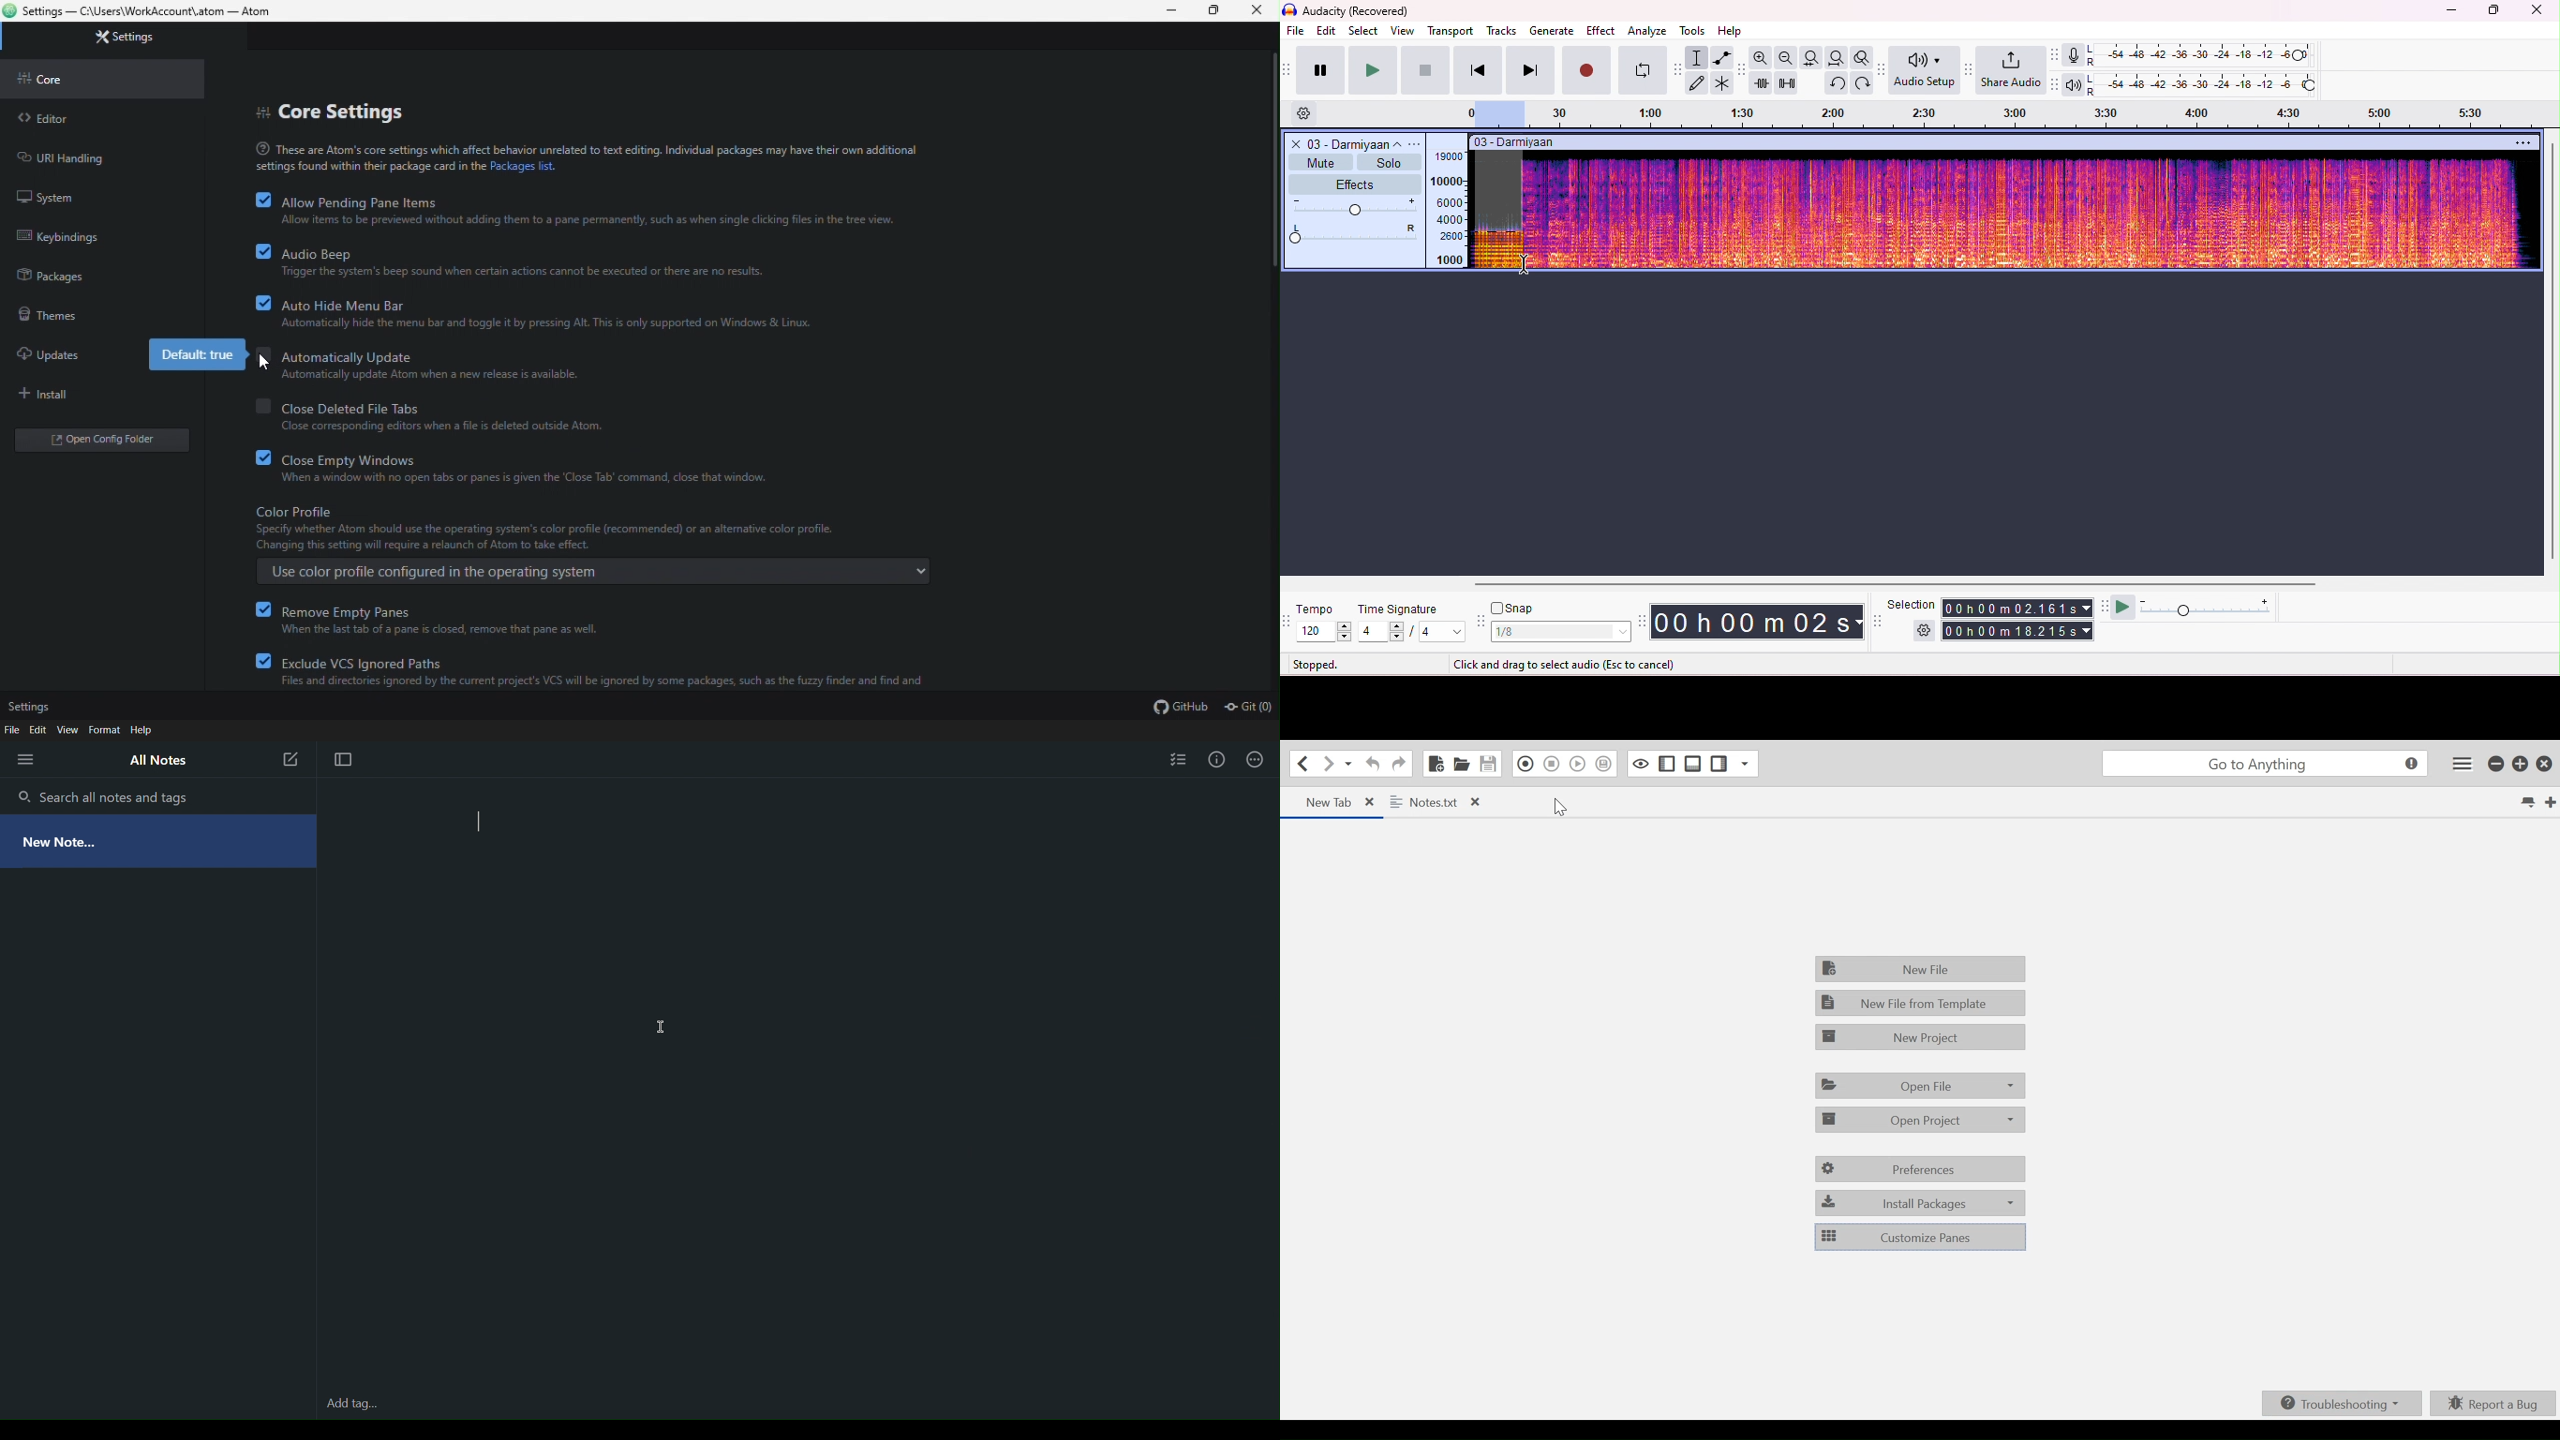 The image size is (2576, 1456). Describe the element at coordinates (2019, 608) in the screenshot. I see `selection time` at that location.